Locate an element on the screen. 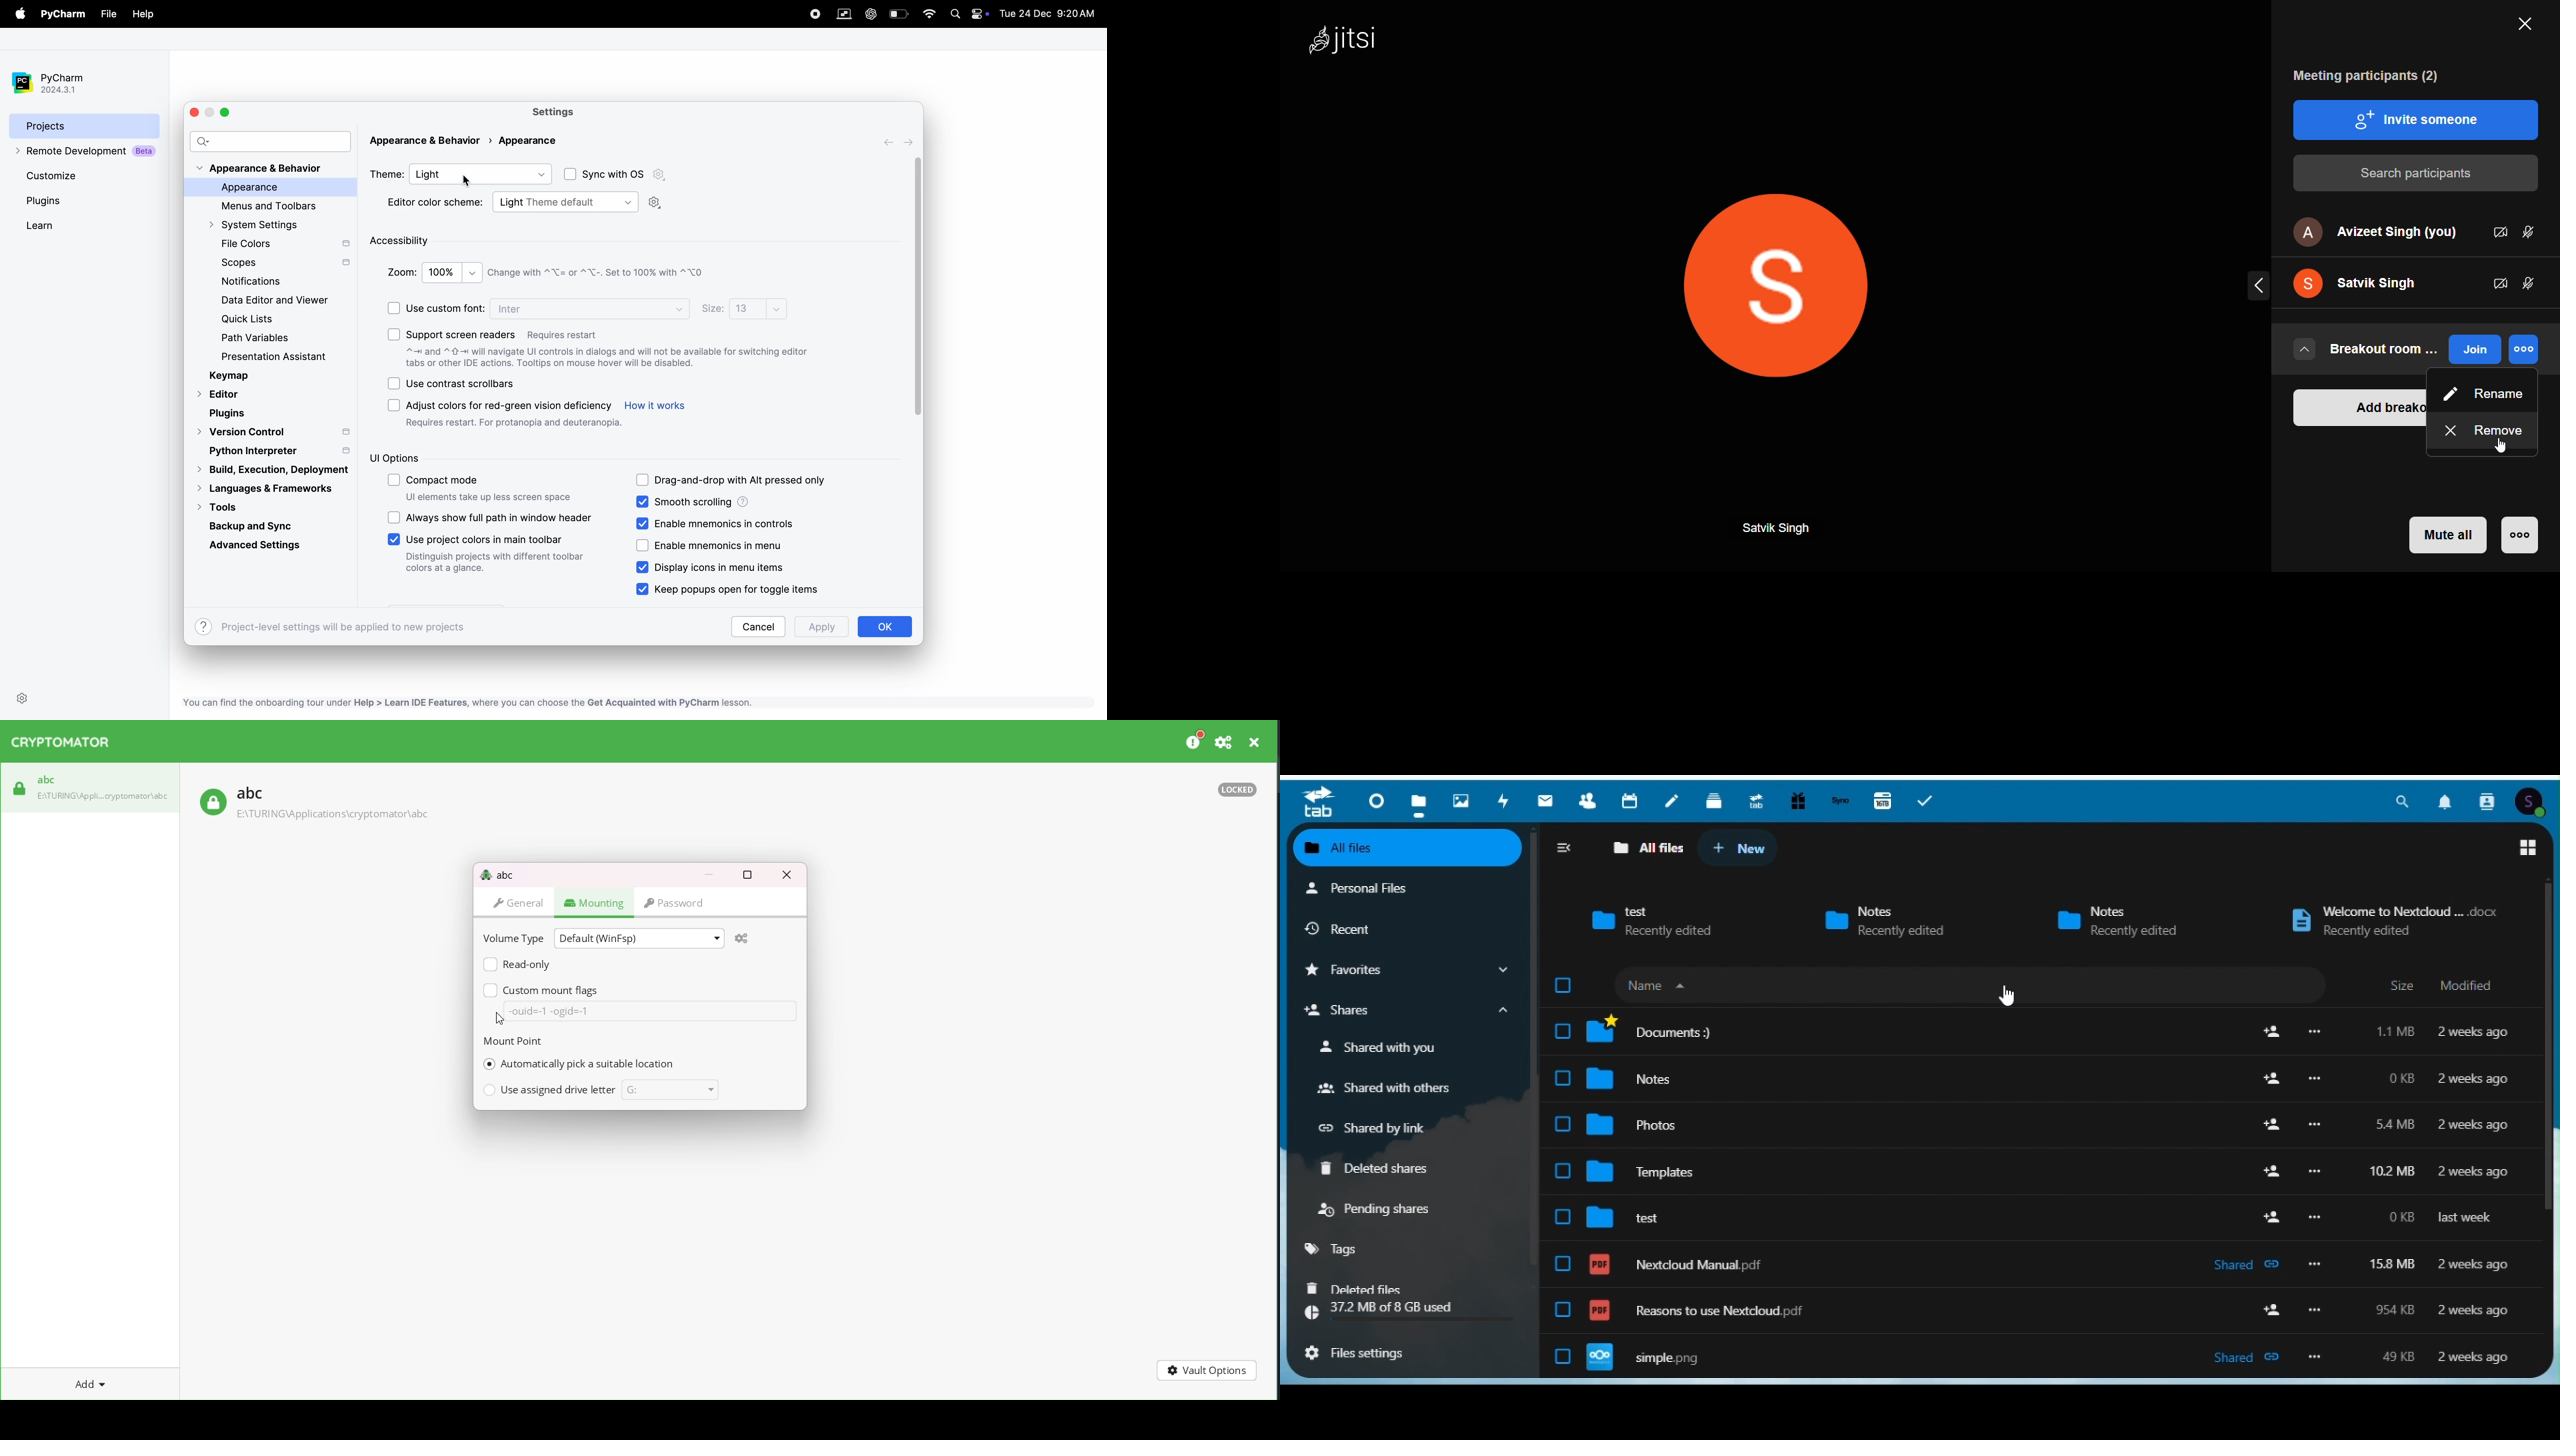 The height and width of the screenshot is (1456, 2576). Upgrade is located at coordinates (1754, 799).